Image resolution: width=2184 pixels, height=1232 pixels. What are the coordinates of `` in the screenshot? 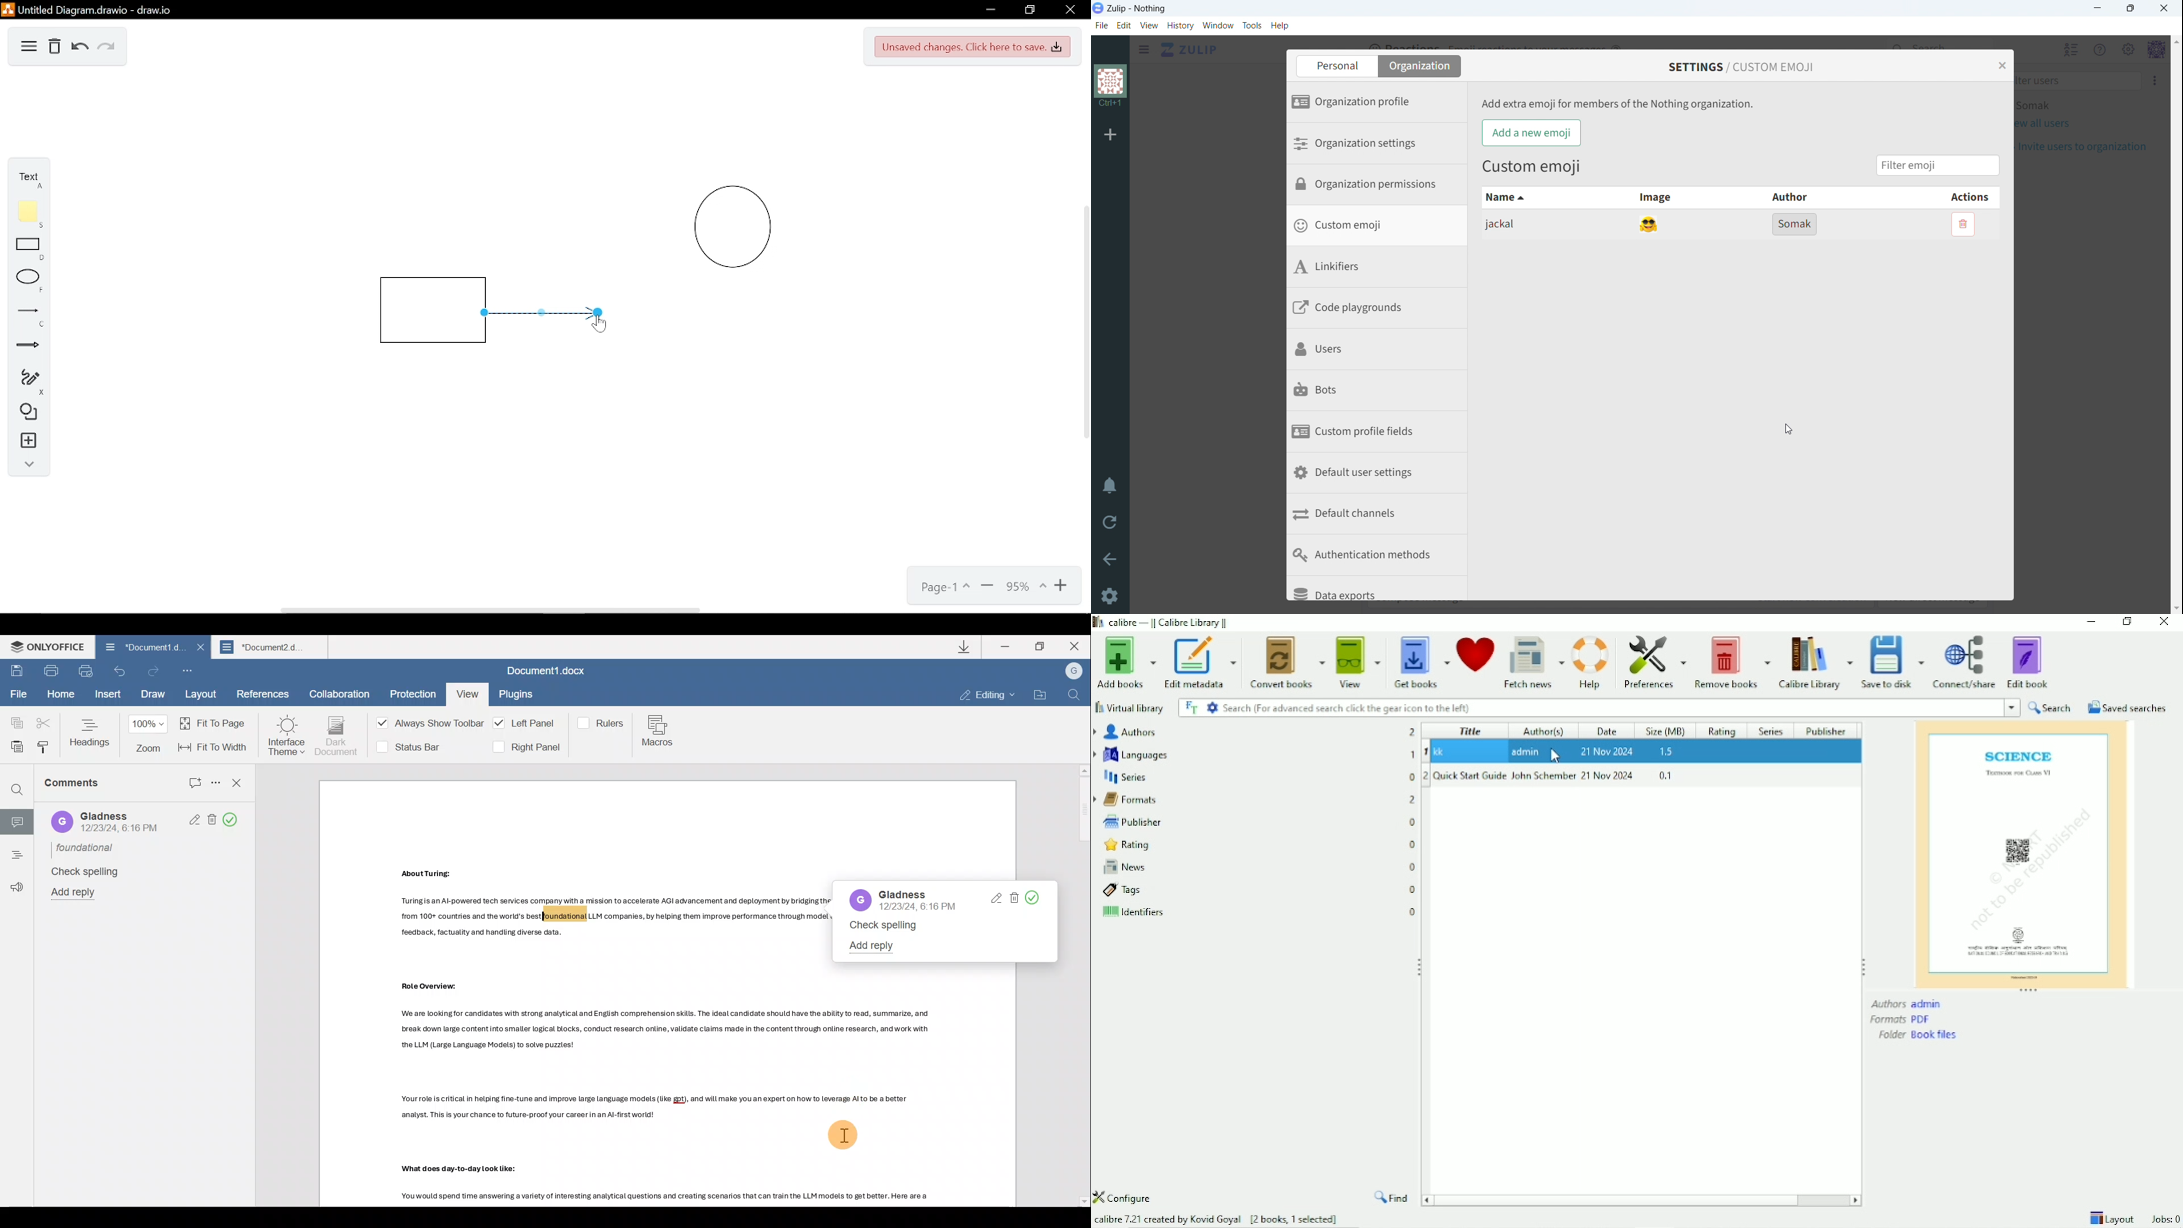 It's located at (669, 1198).